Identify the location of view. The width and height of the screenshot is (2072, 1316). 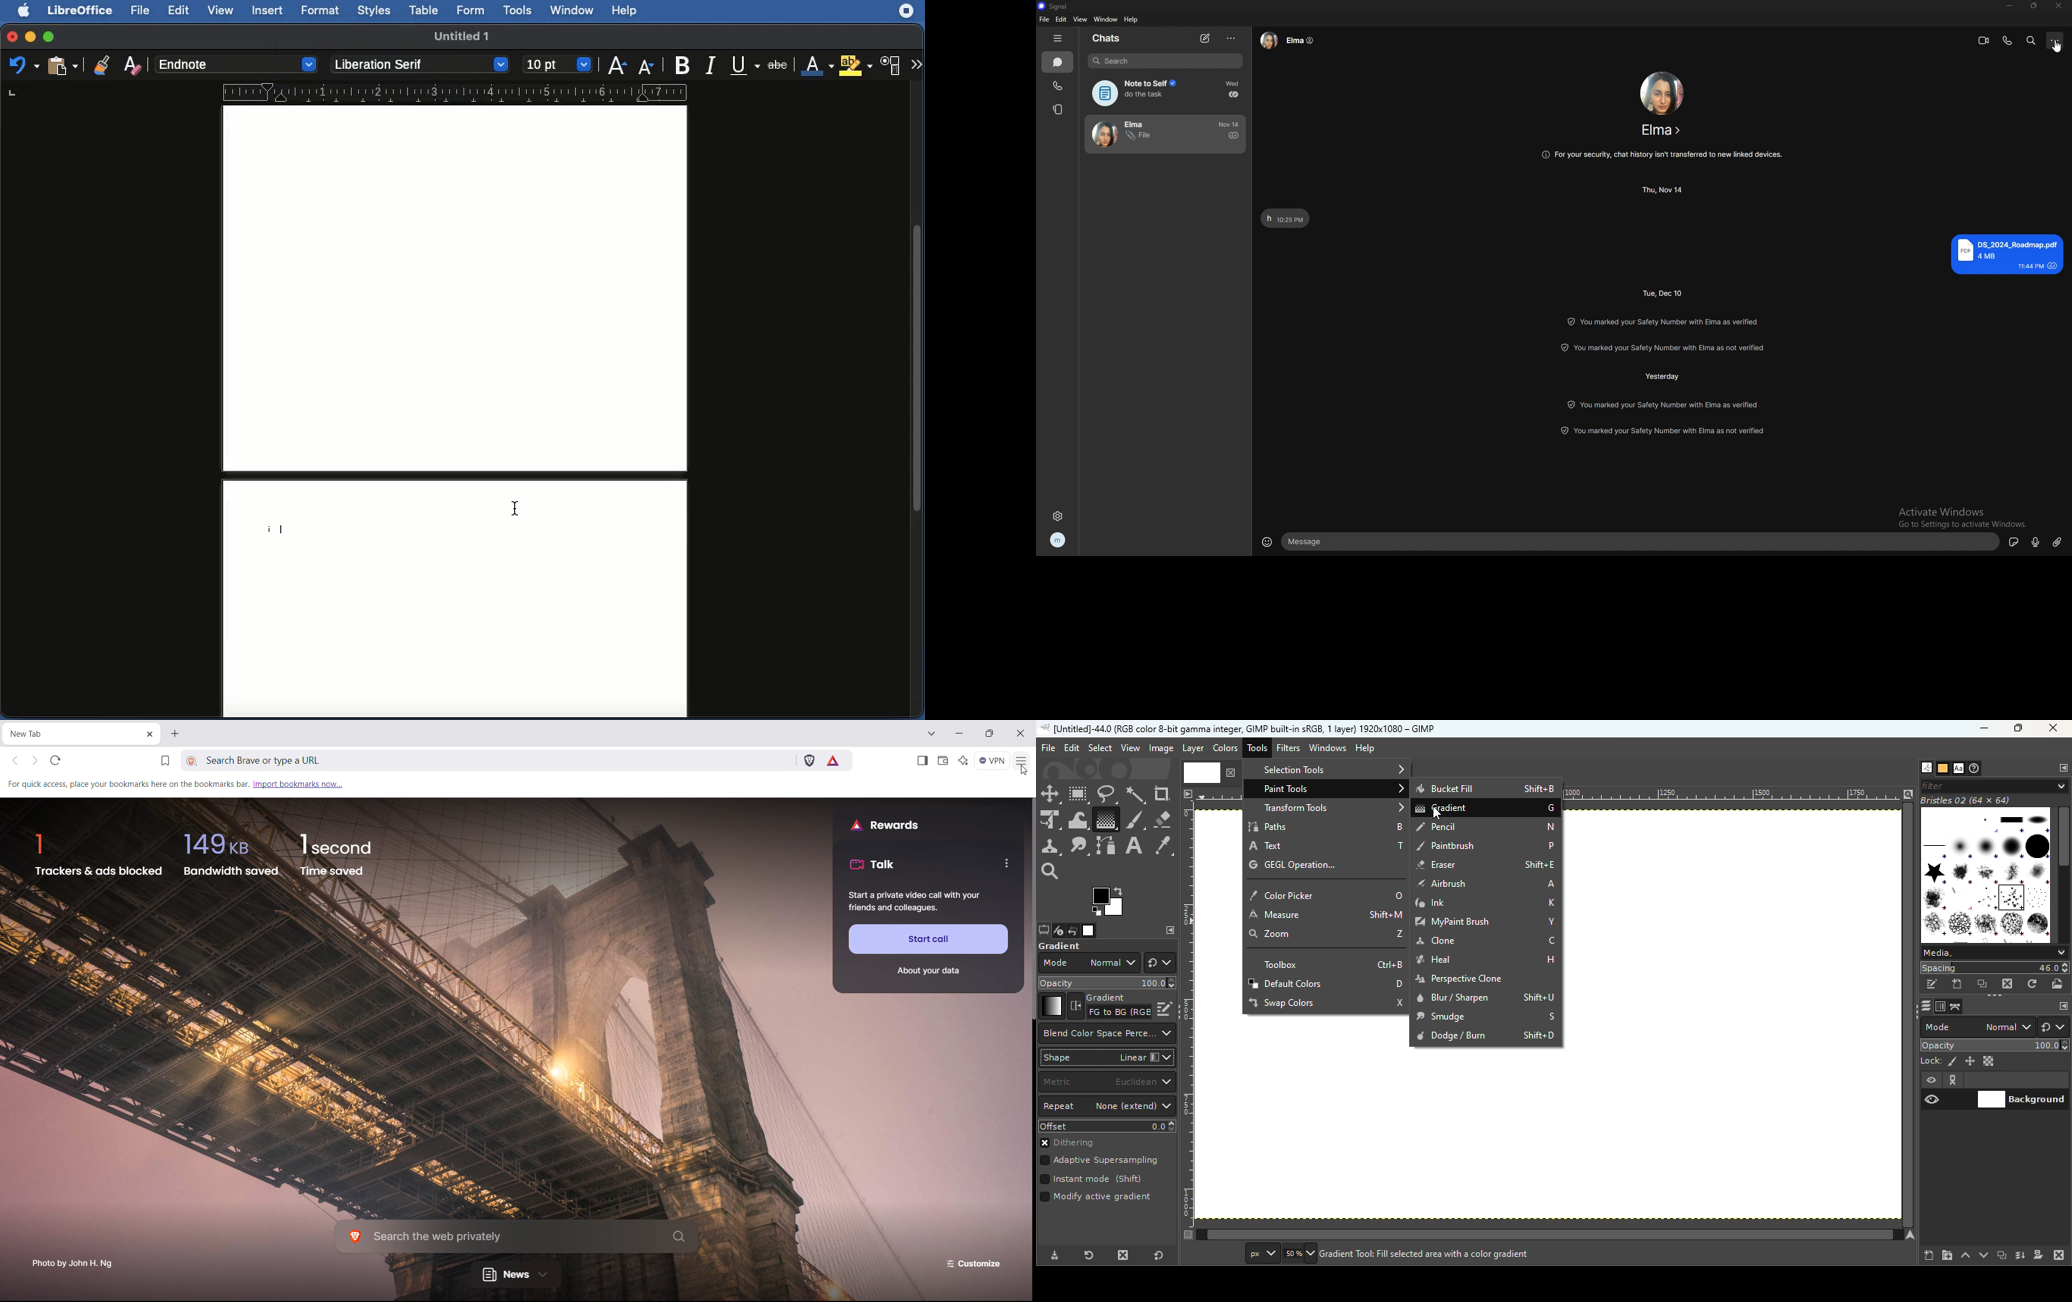
(1080, 19).